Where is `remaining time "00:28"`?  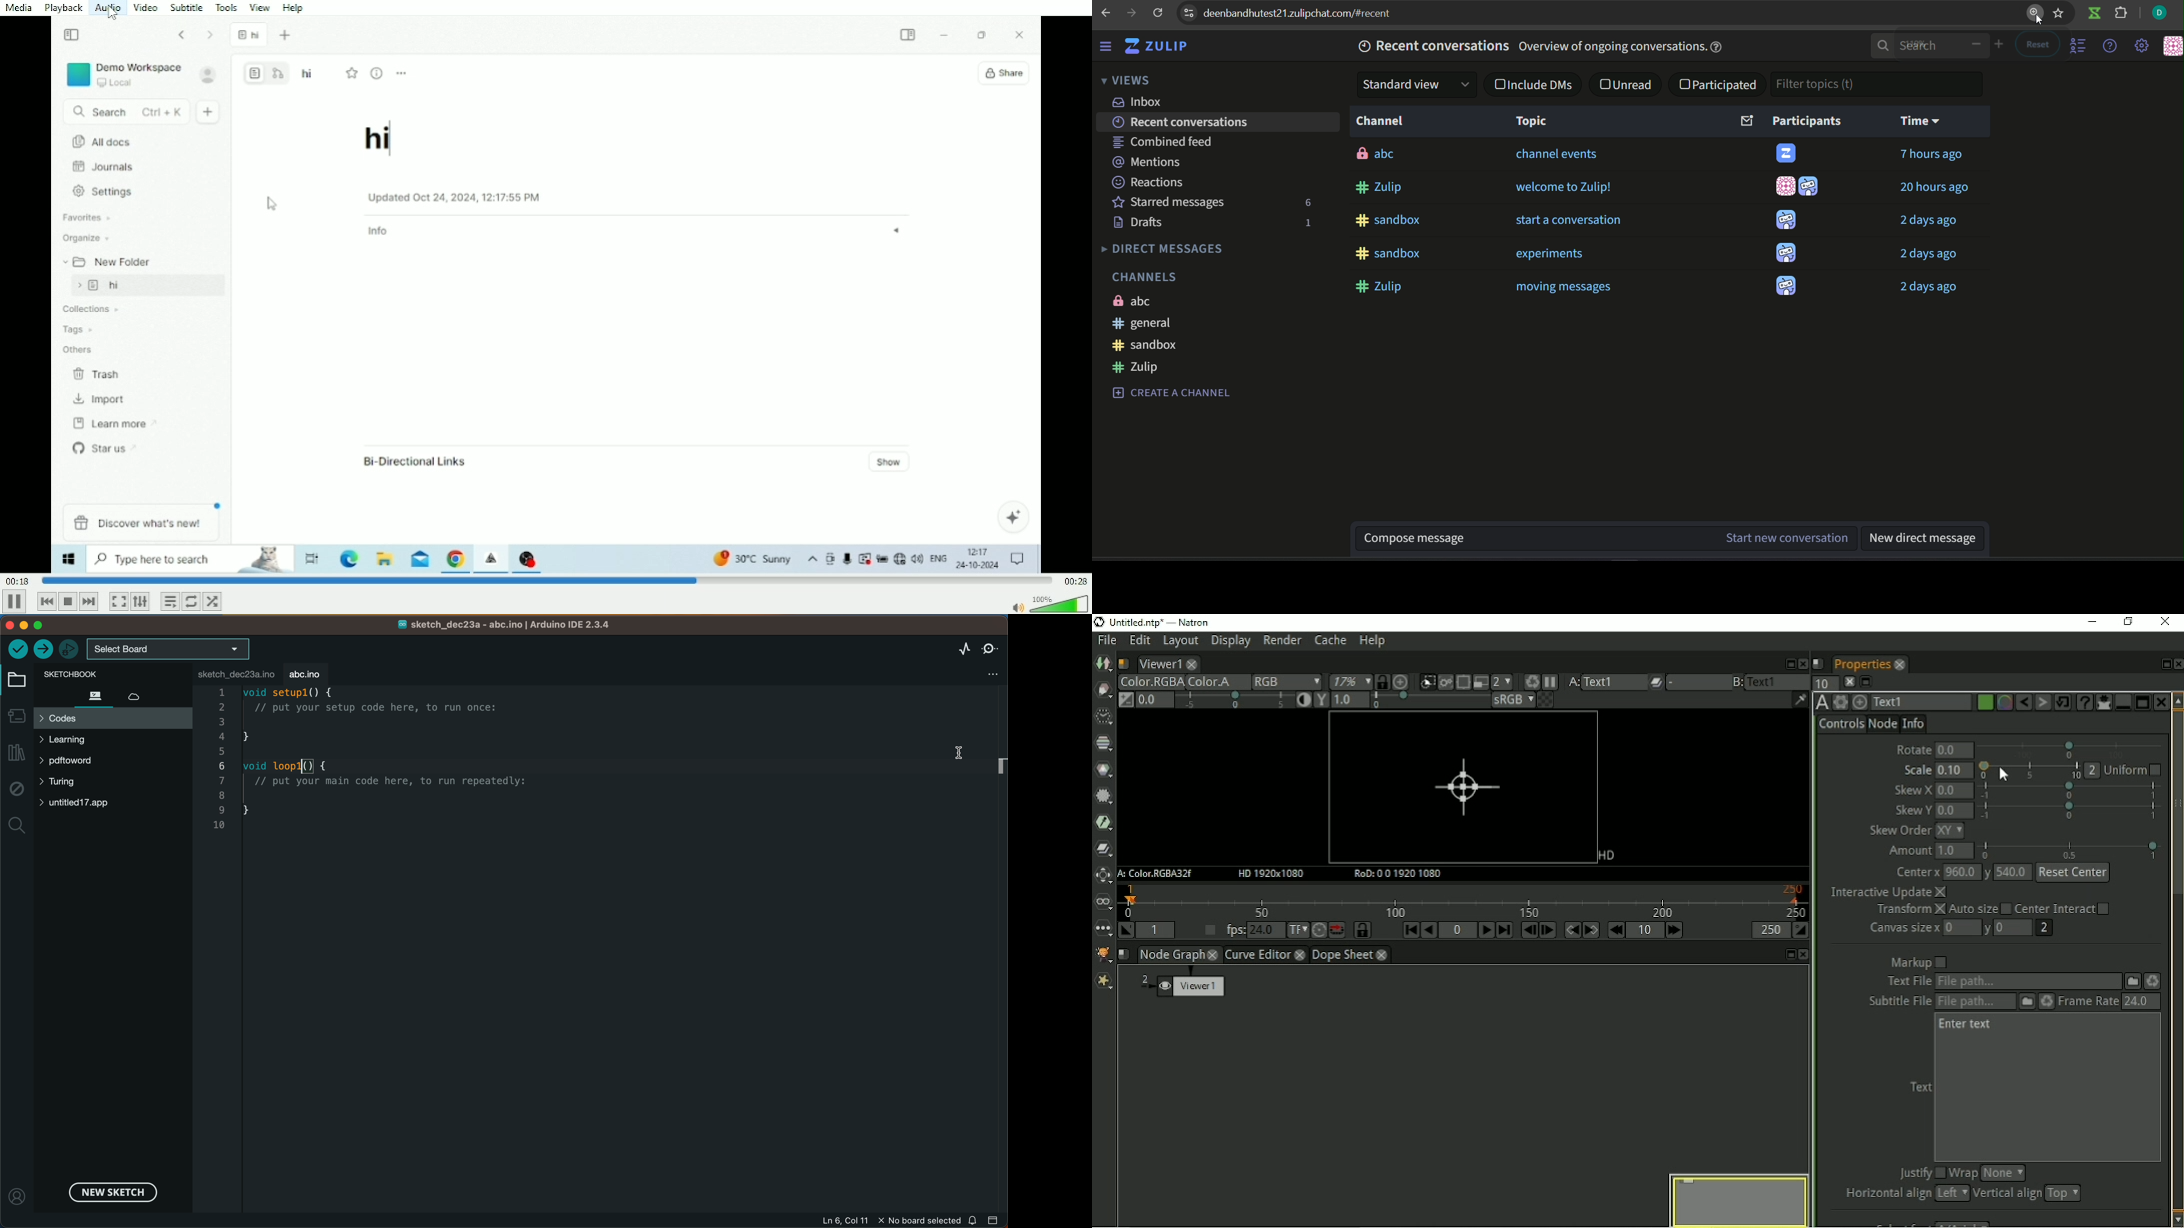 remaining time "00:28" is located at coordinates (1074, 580).